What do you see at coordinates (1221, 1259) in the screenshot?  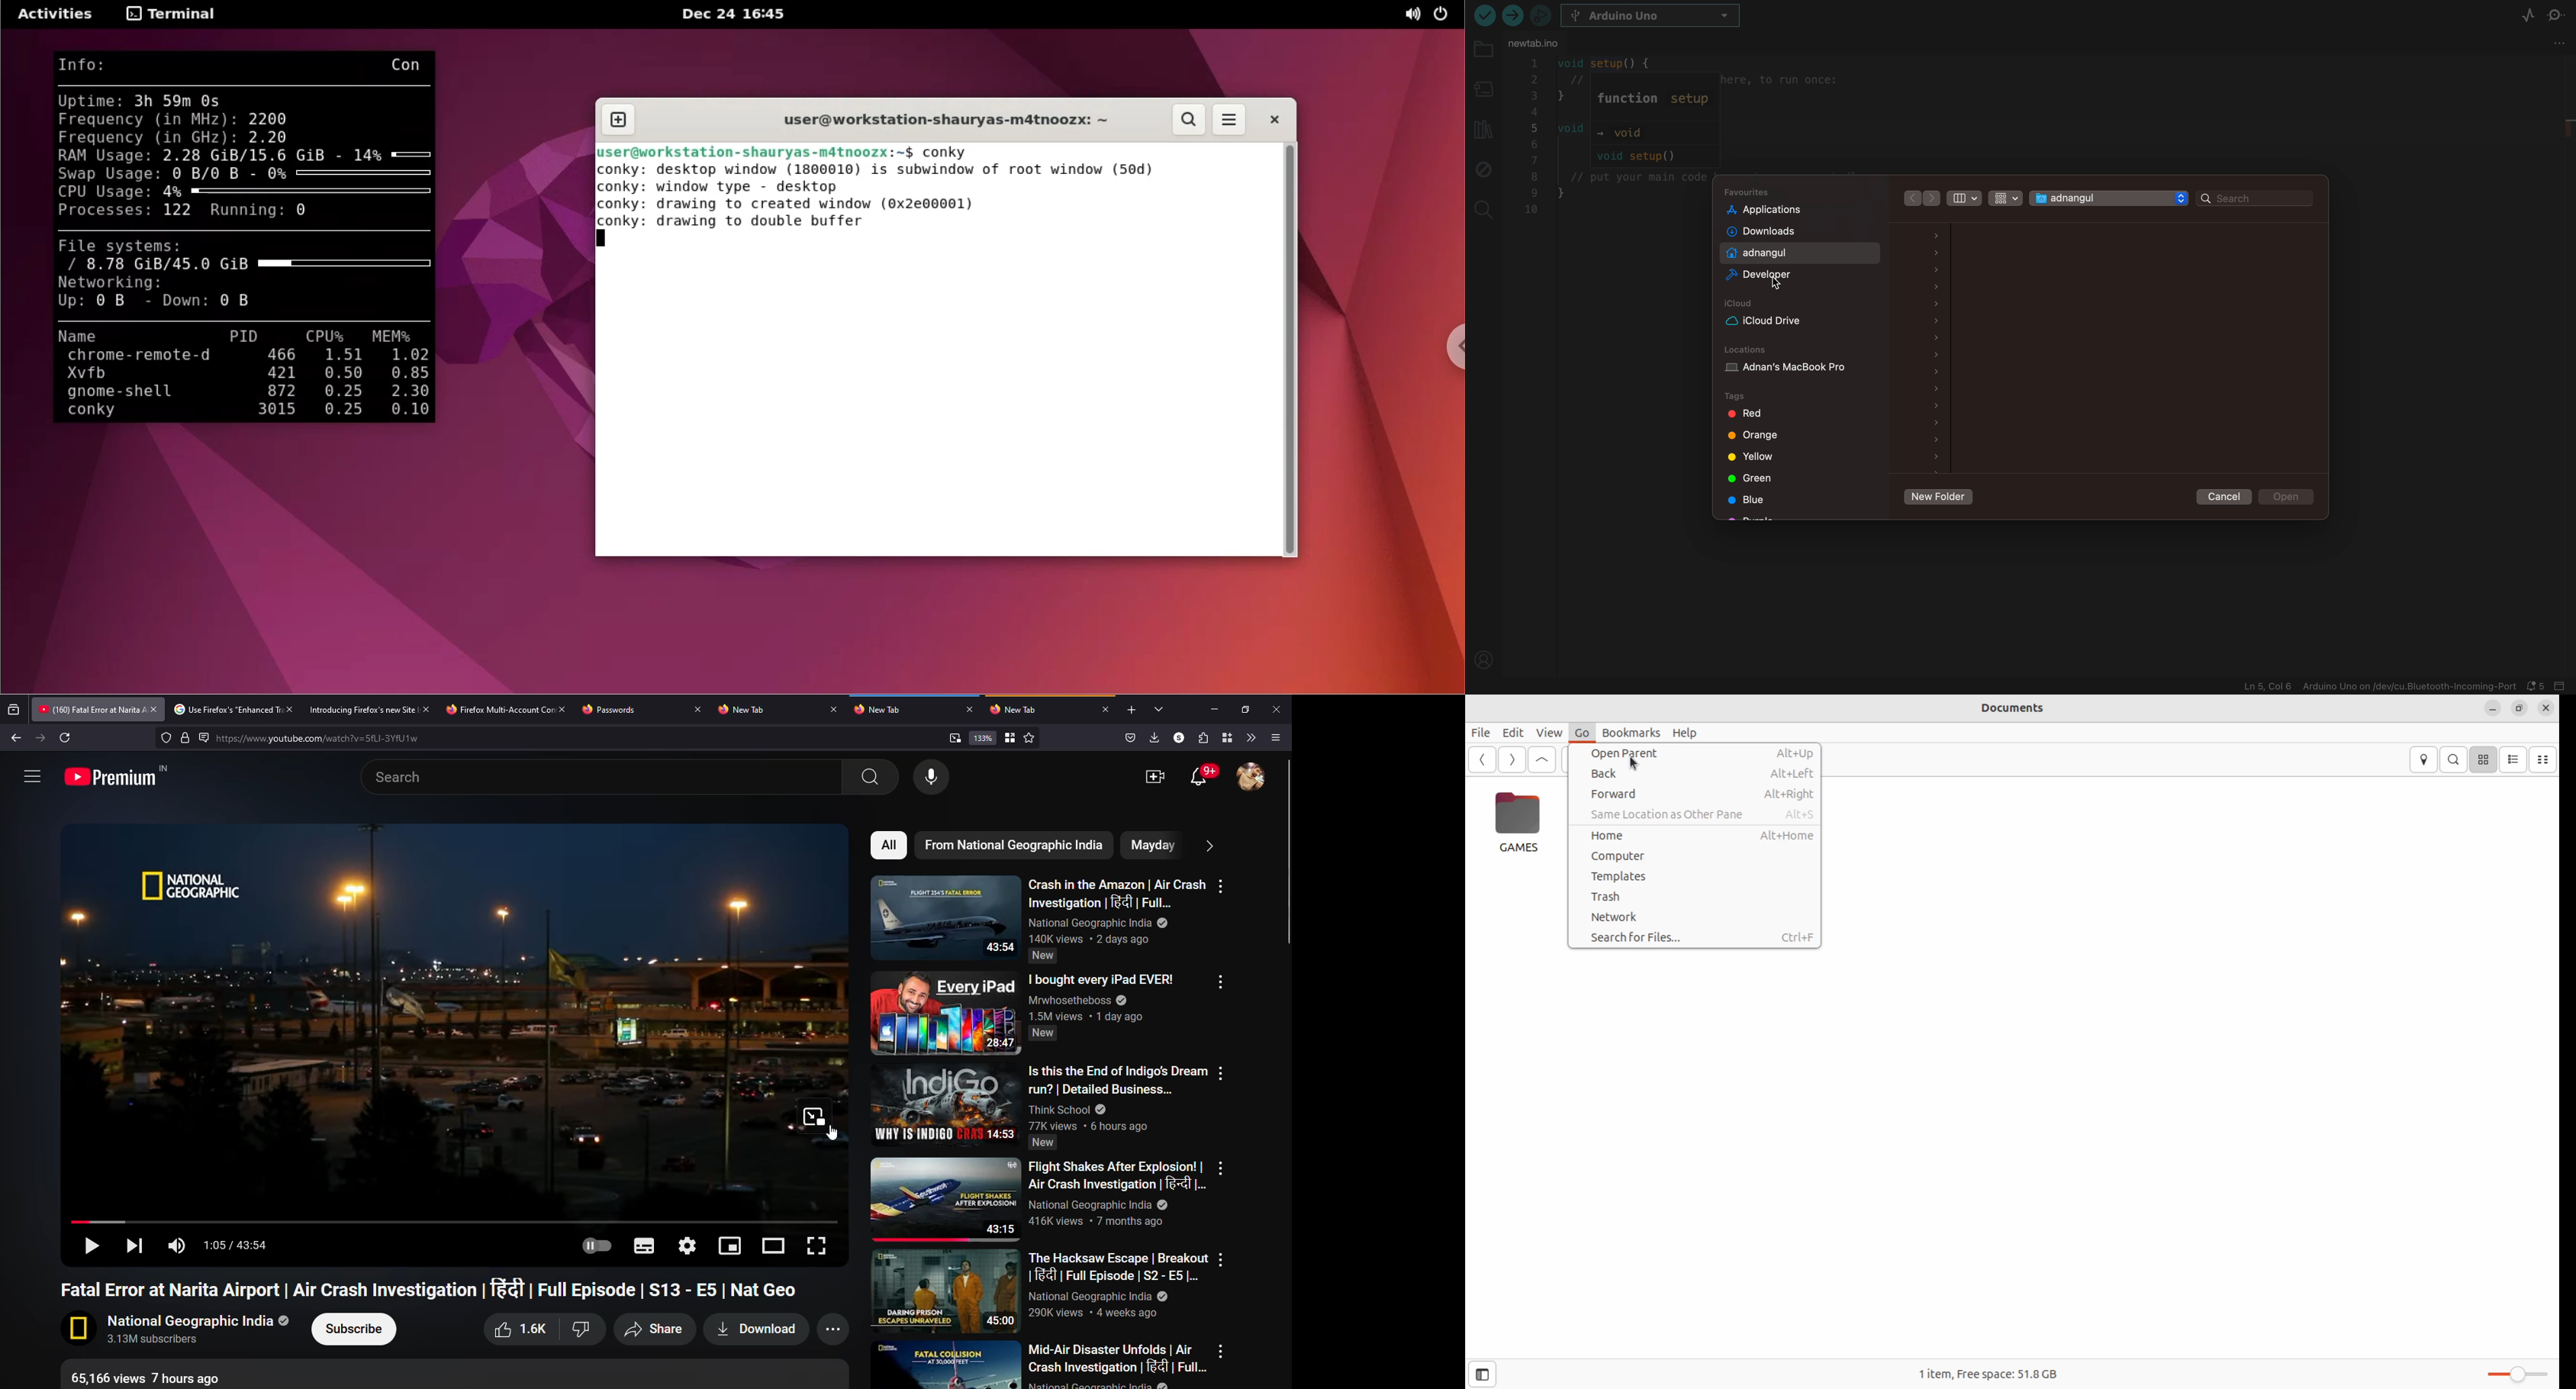 I see `more` at bounding box center [1221, 1259].